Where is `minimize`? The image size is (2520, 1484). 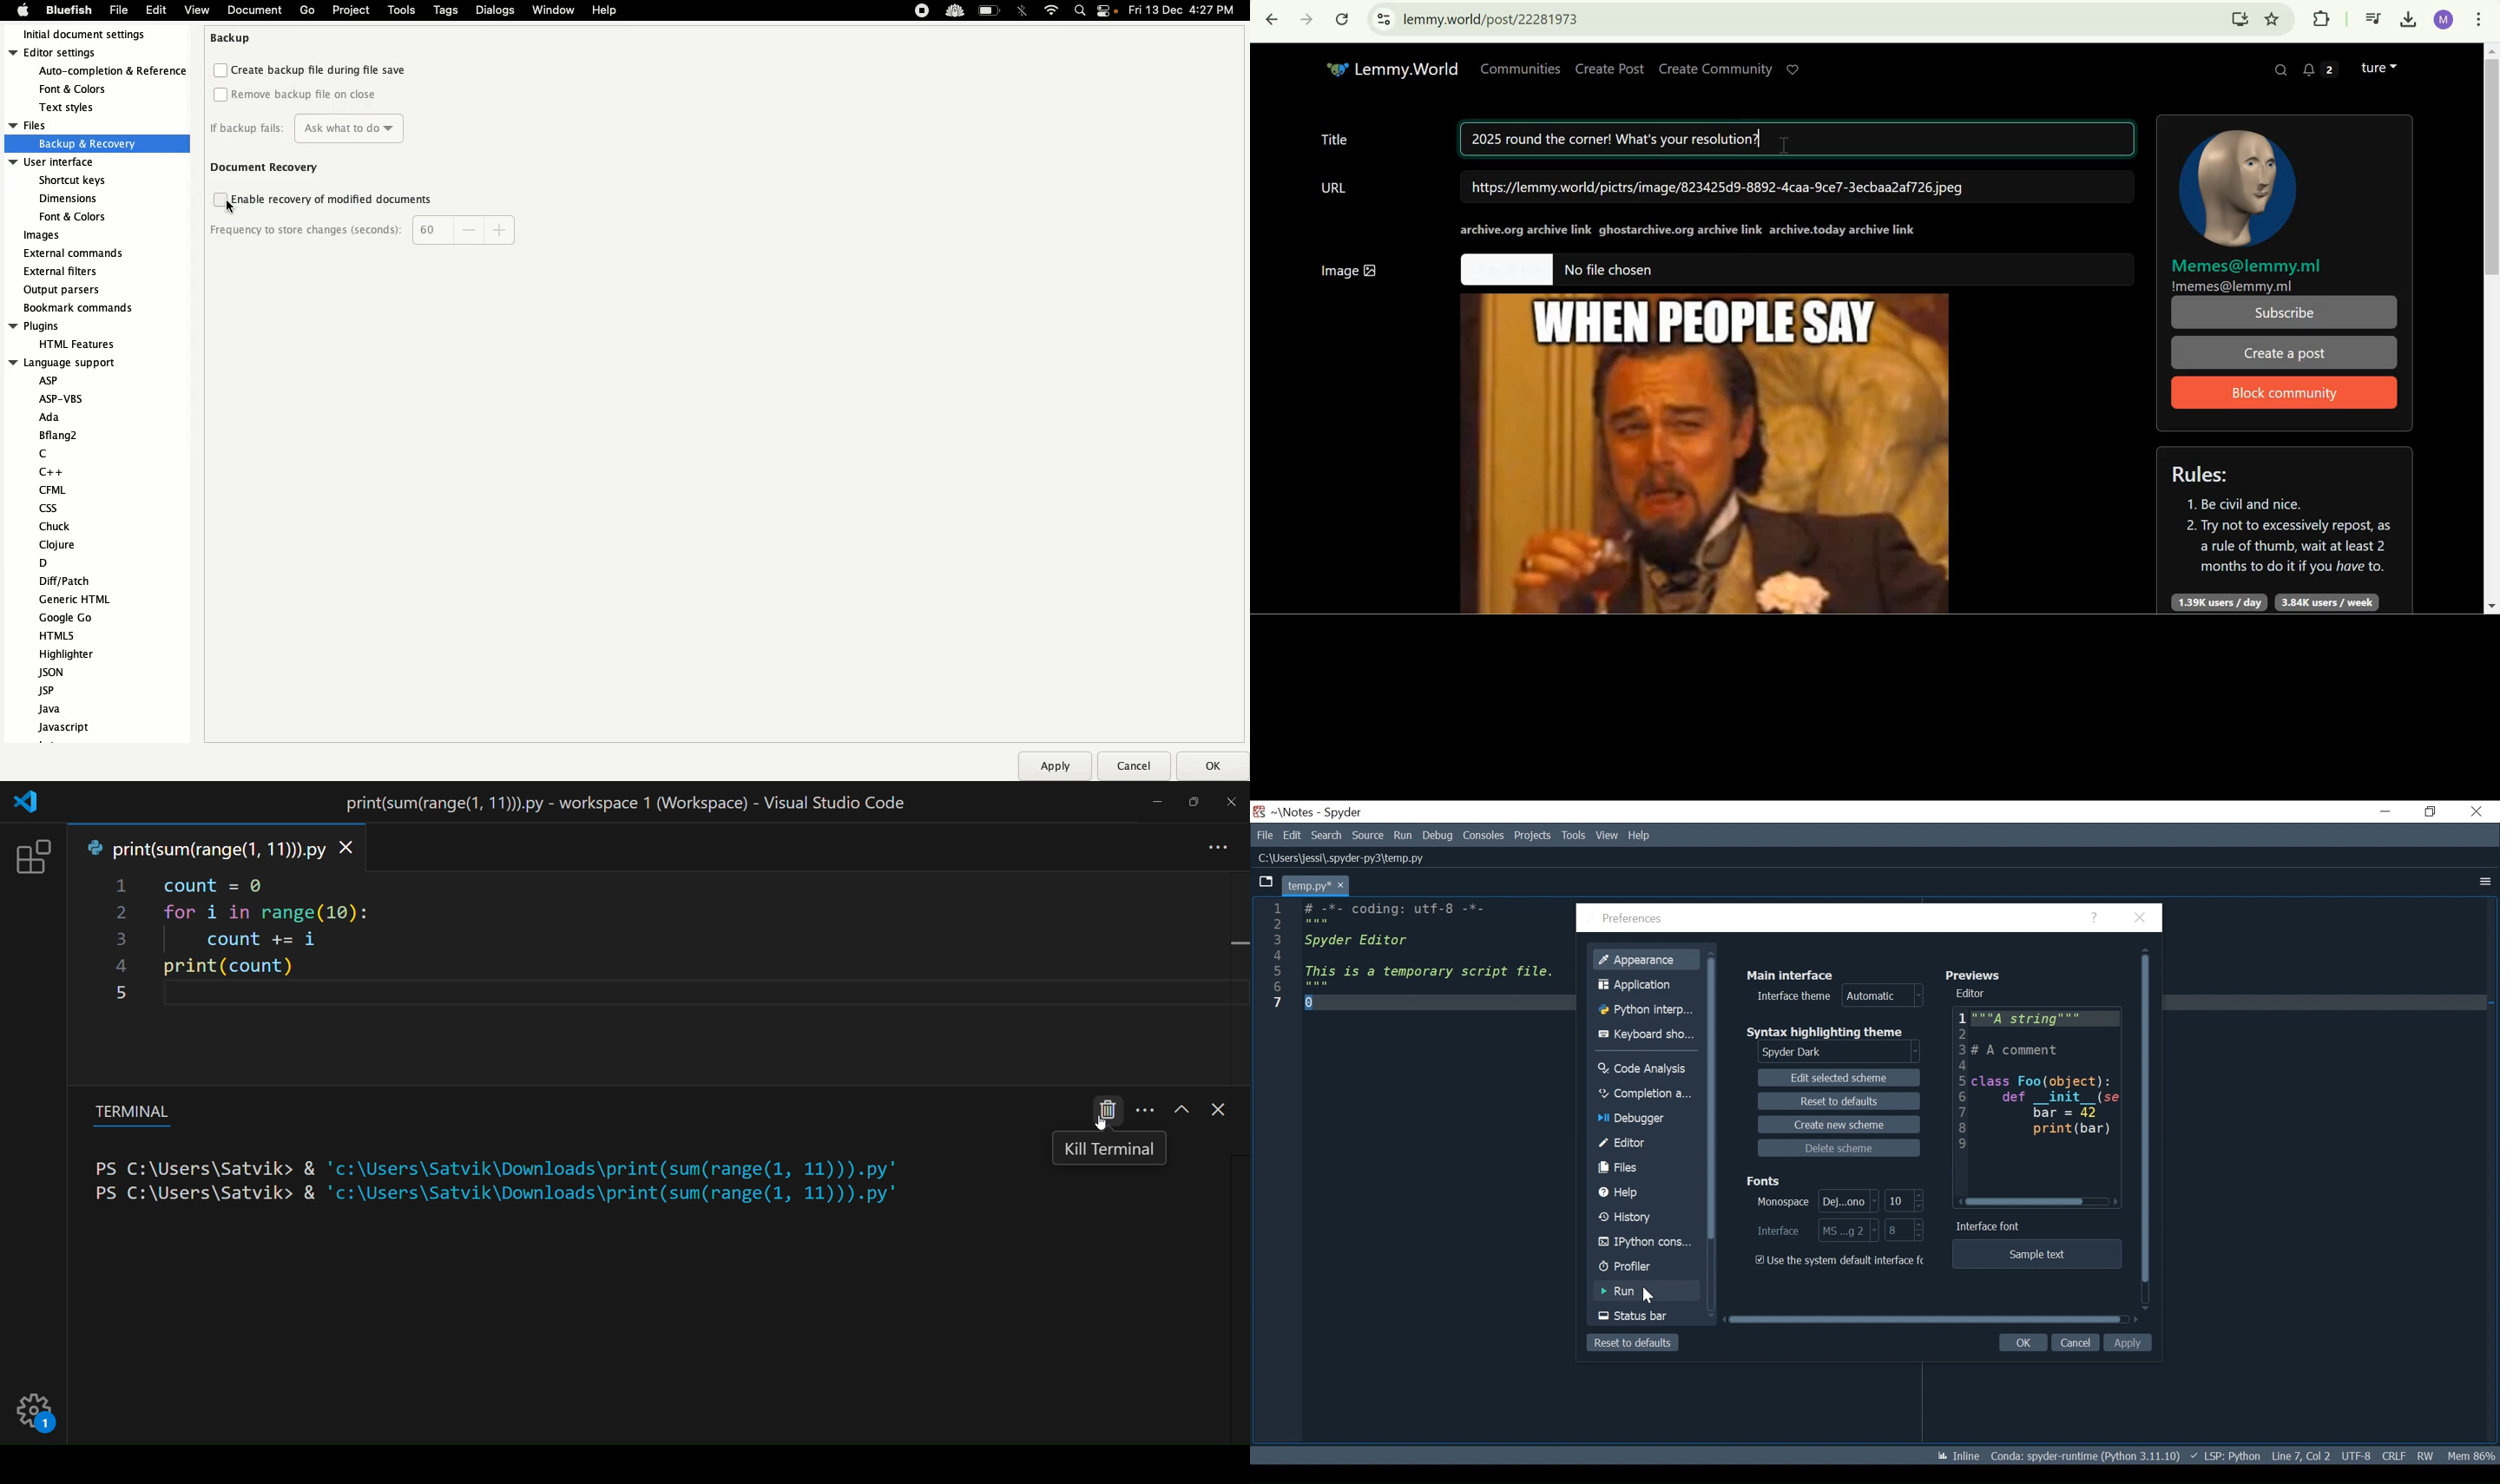 minimize is located at coordinates (1156, 805).